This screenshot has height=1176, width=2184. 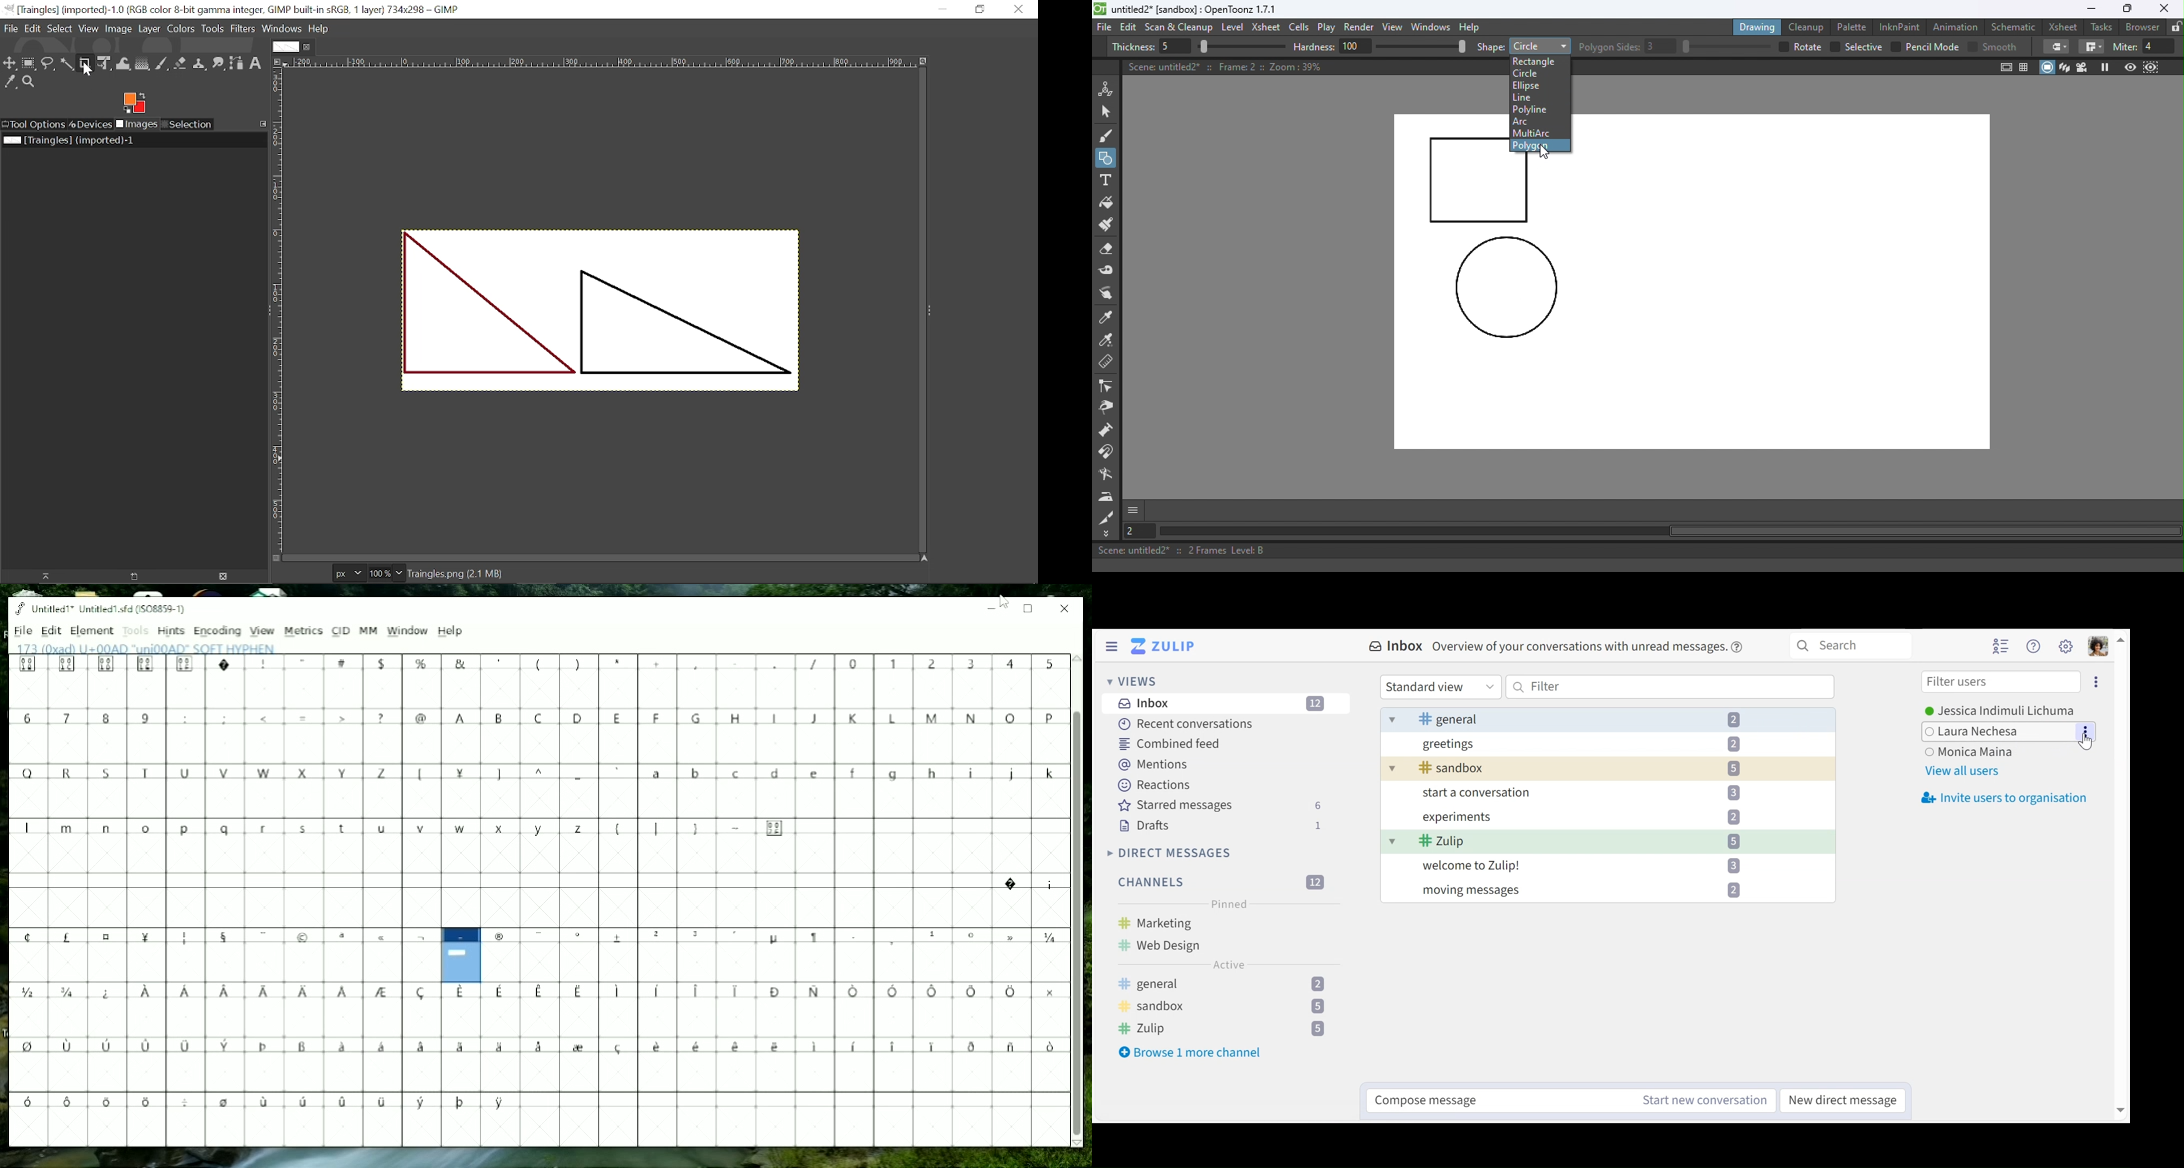 I want to click on smooth, so click(x=2002, y=46).